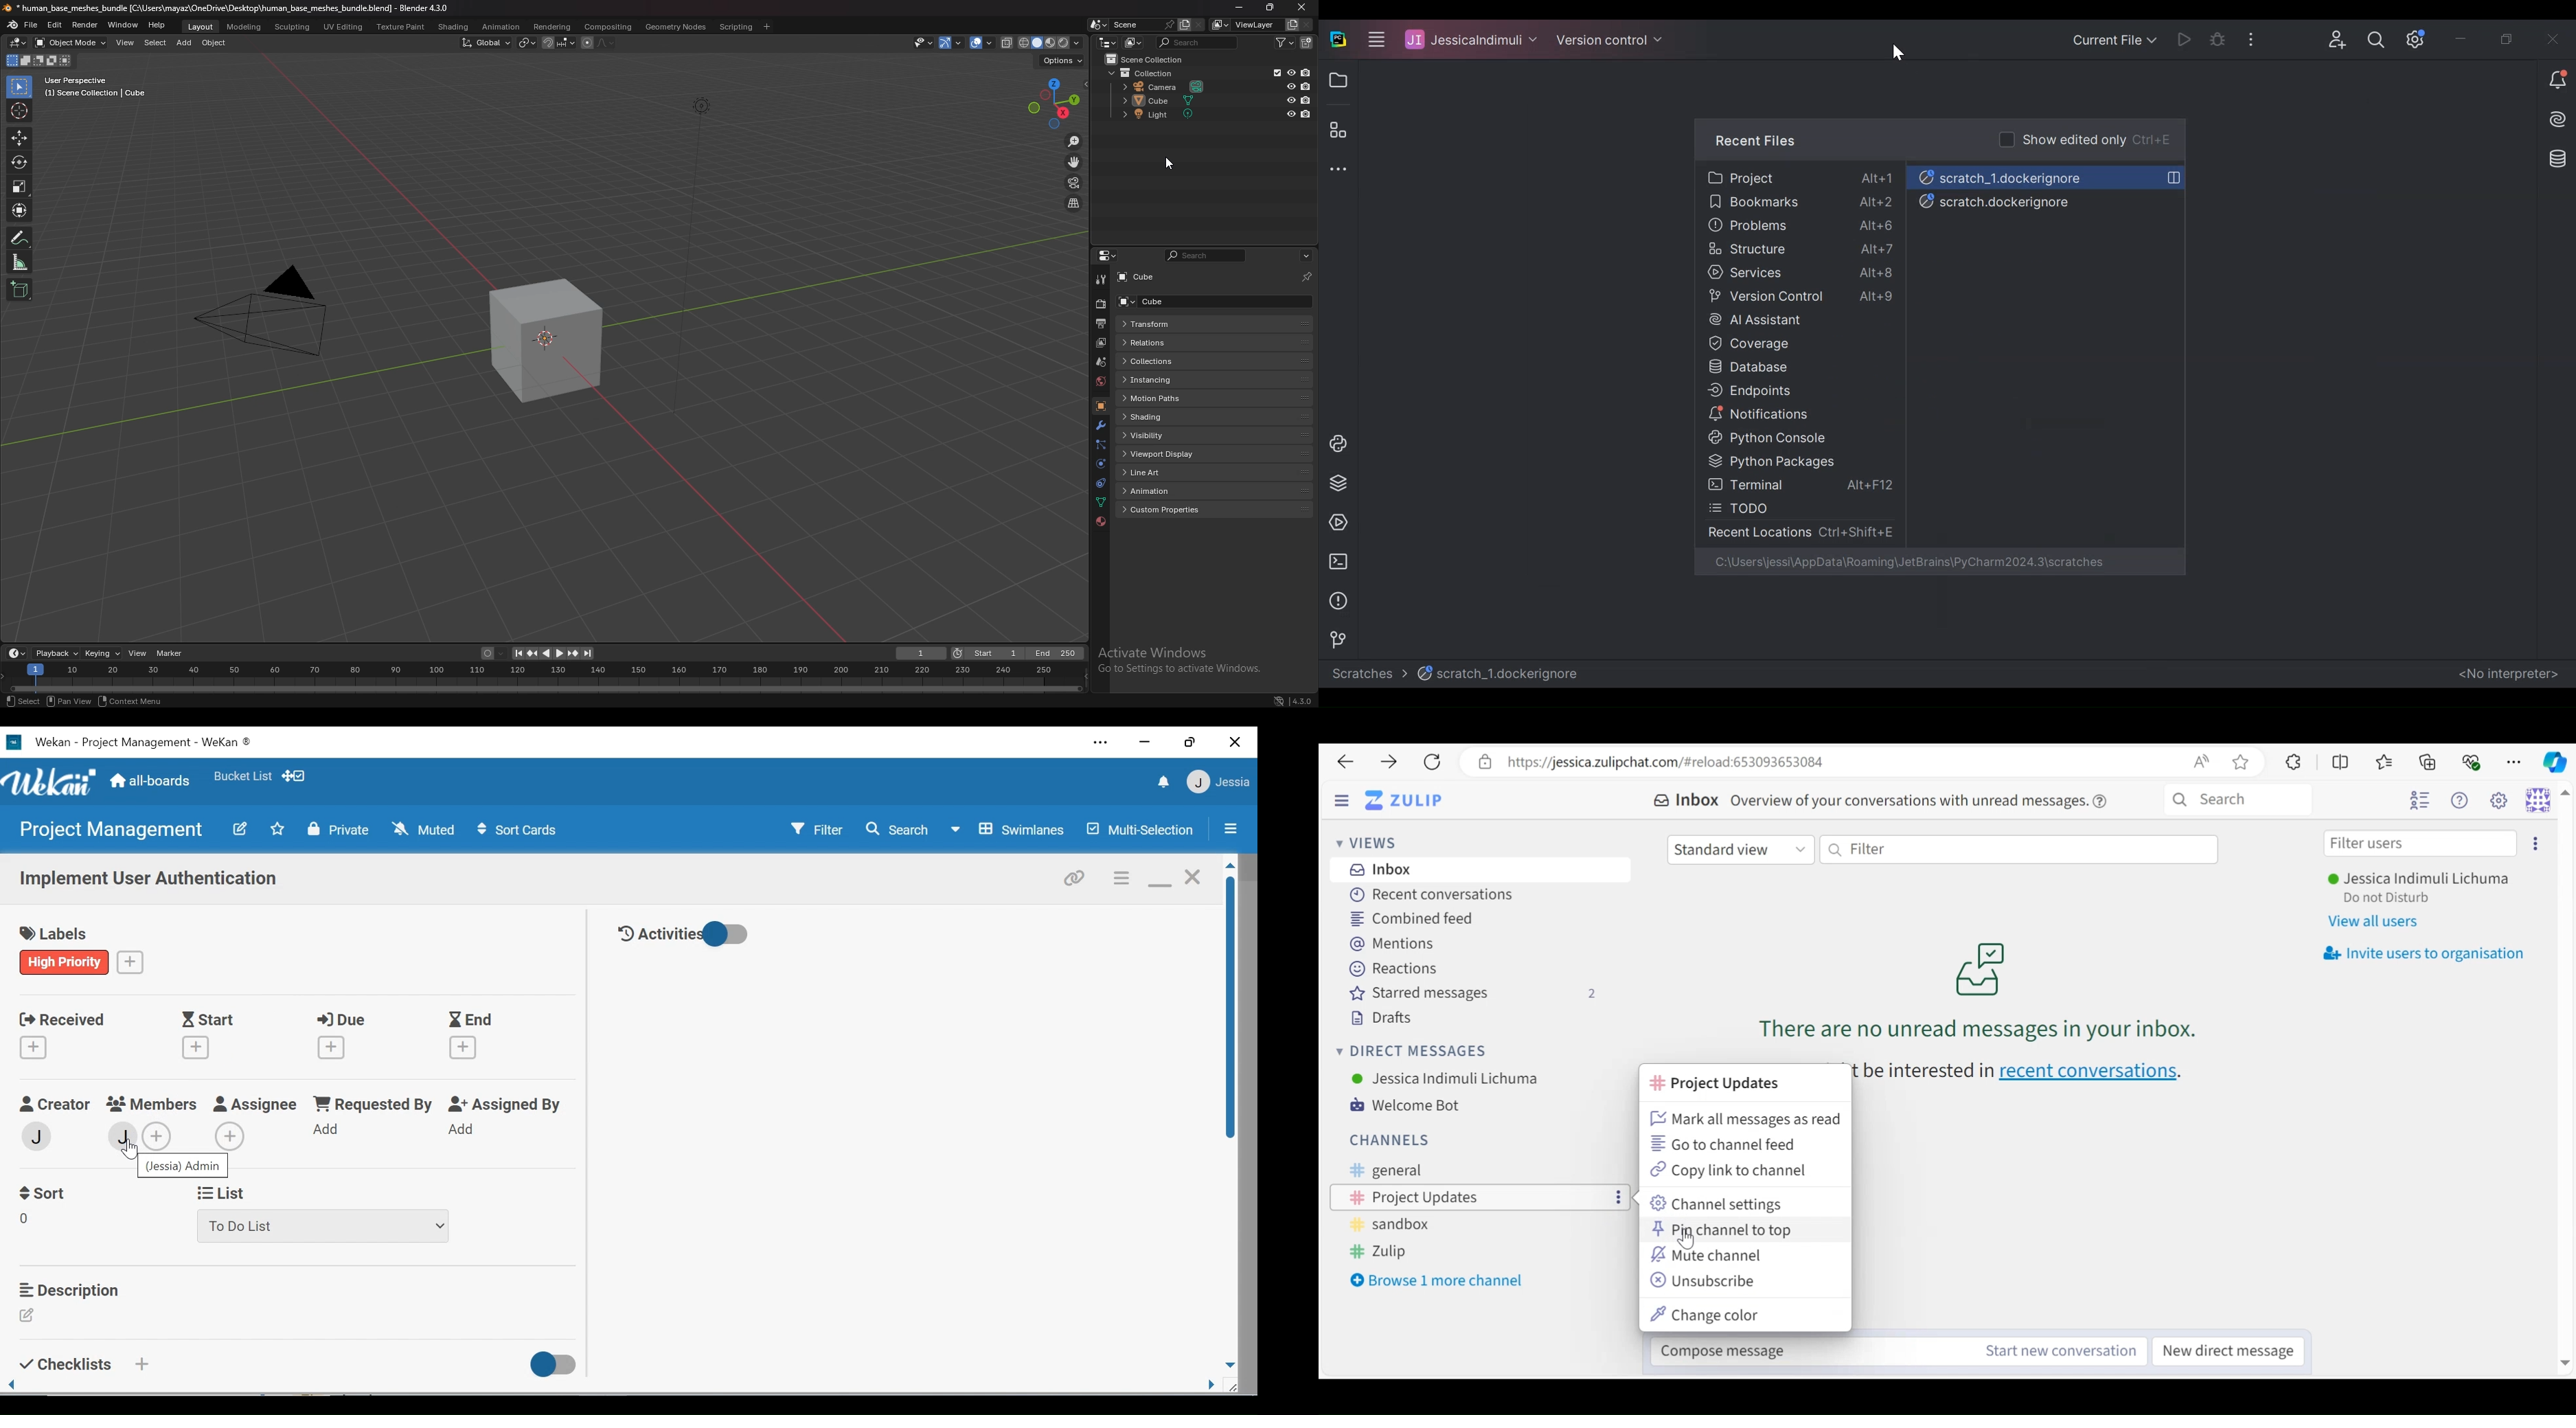 The height and width of the screenshot is (1428, 2576). Describe the element at coordinates (339, 829) in the screenshot. I see `Private` at that location.